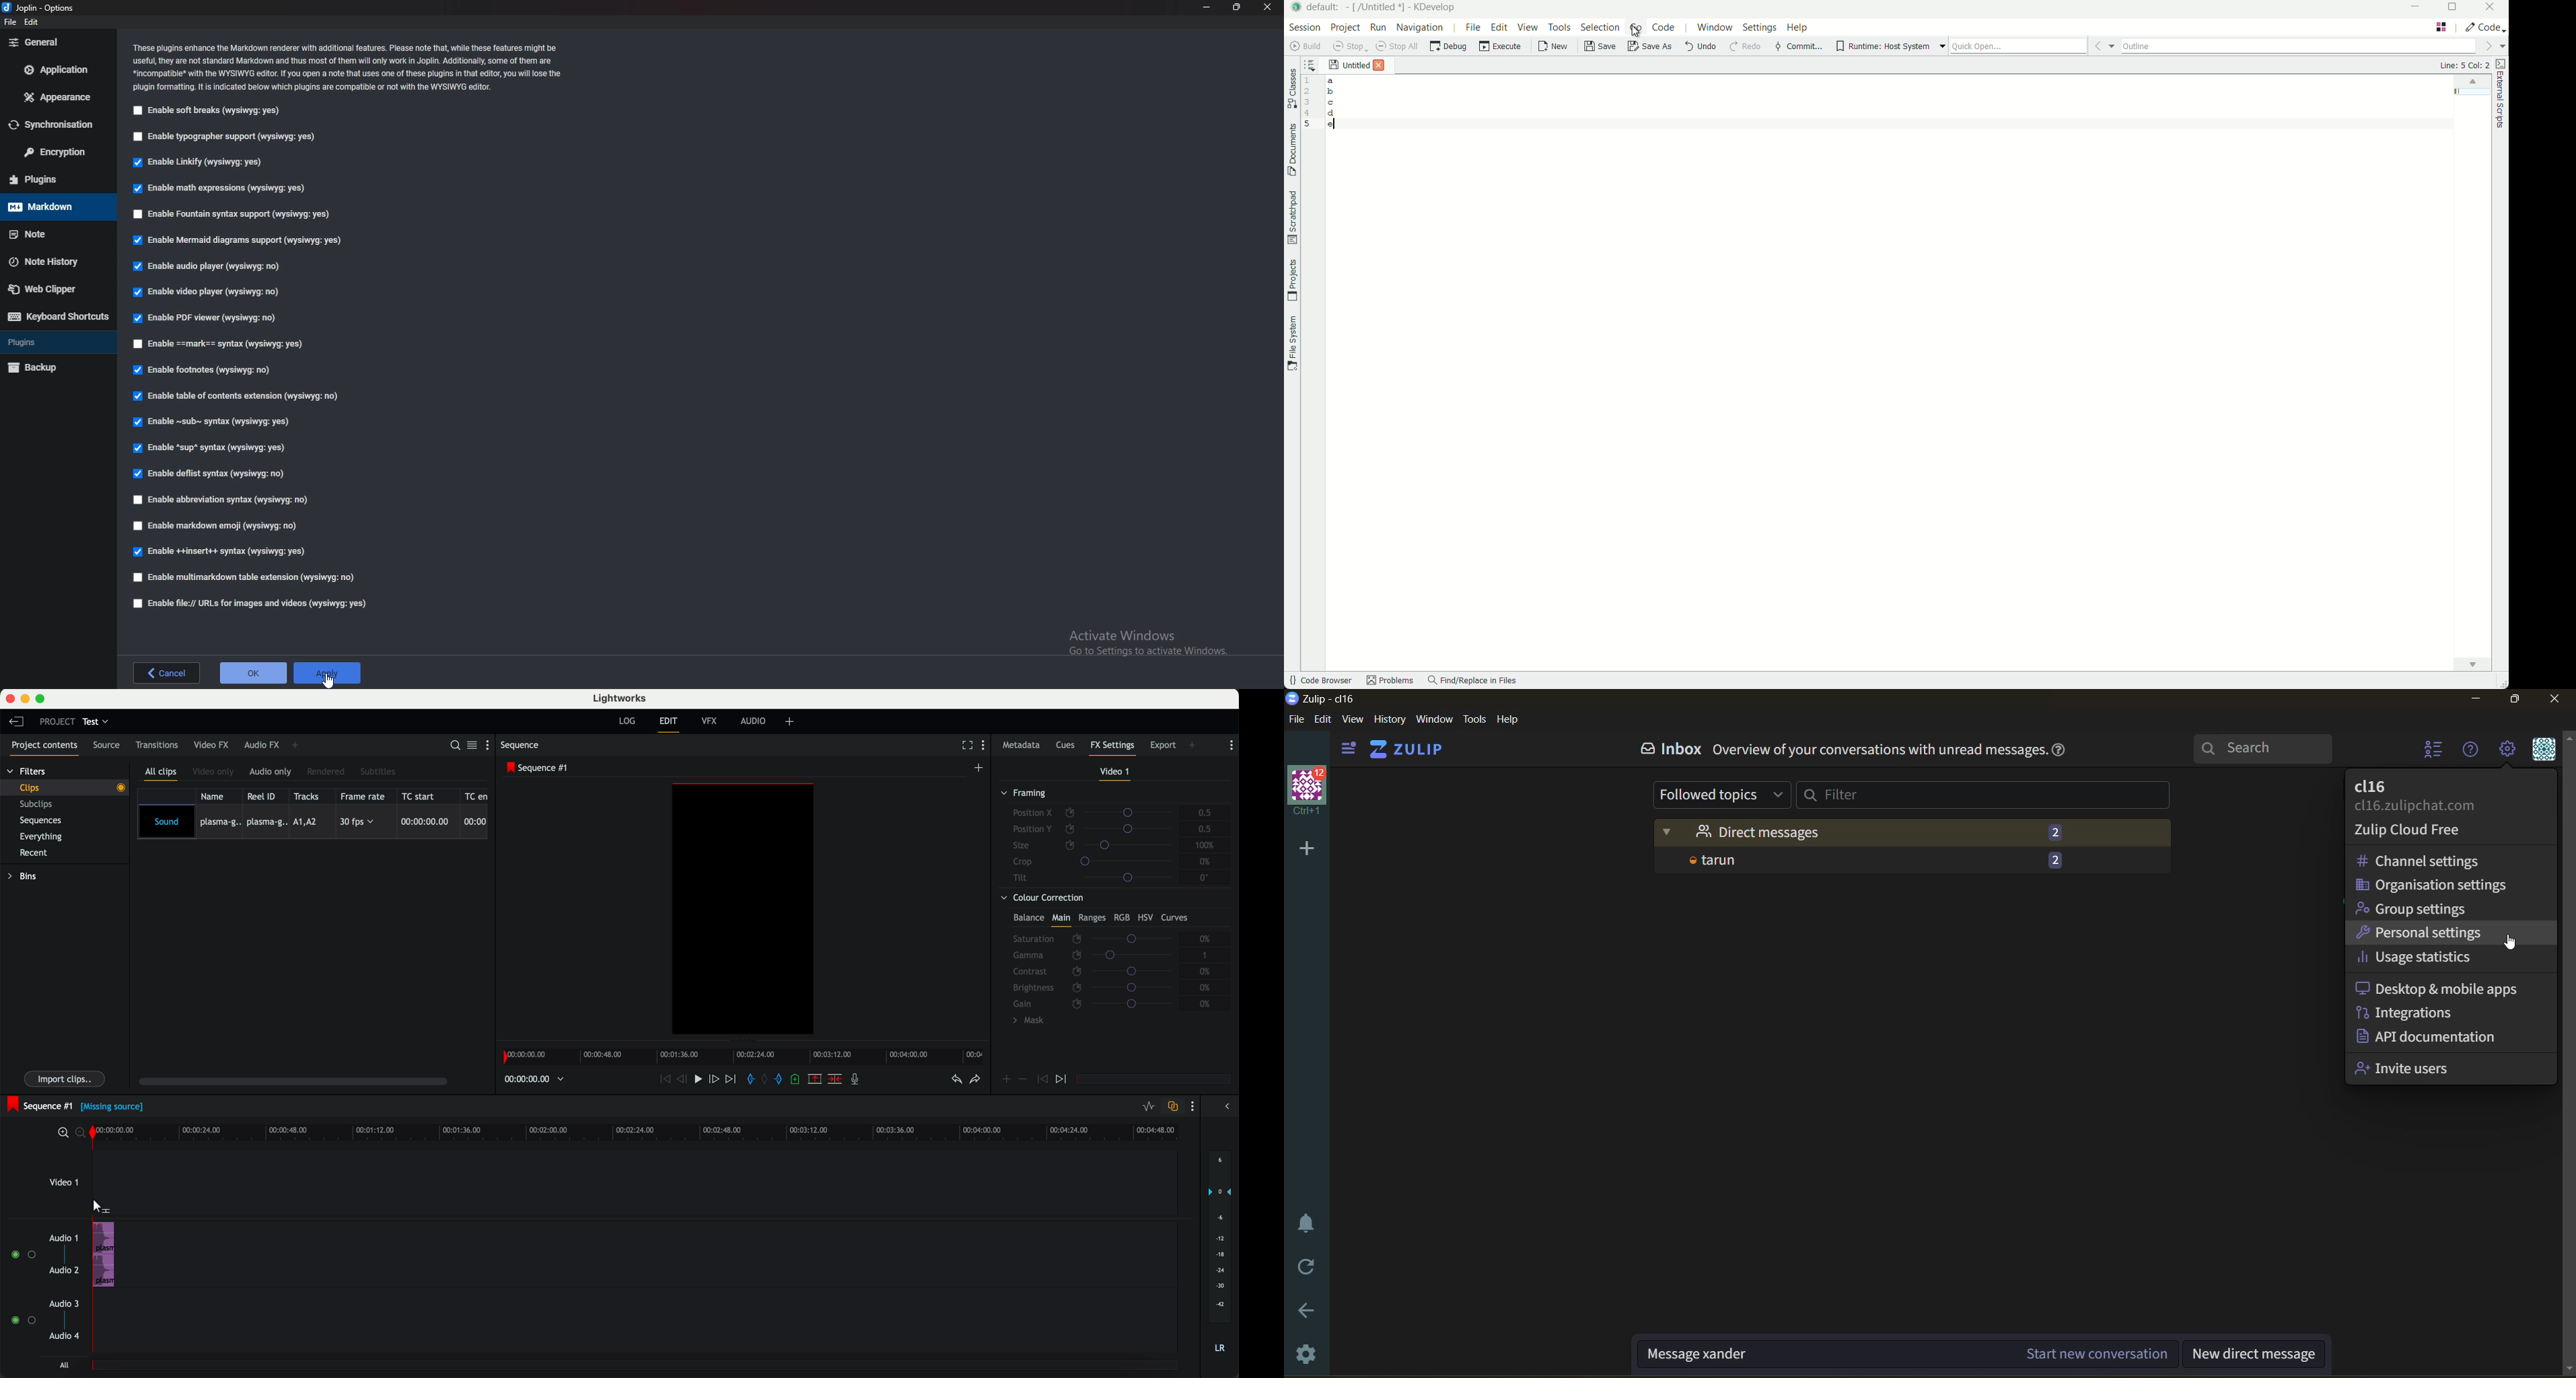 This screenshot has height=1400, width=2576. Describe the element at coordinates (1331, 127) in the screenshot. I see `e` at that location.